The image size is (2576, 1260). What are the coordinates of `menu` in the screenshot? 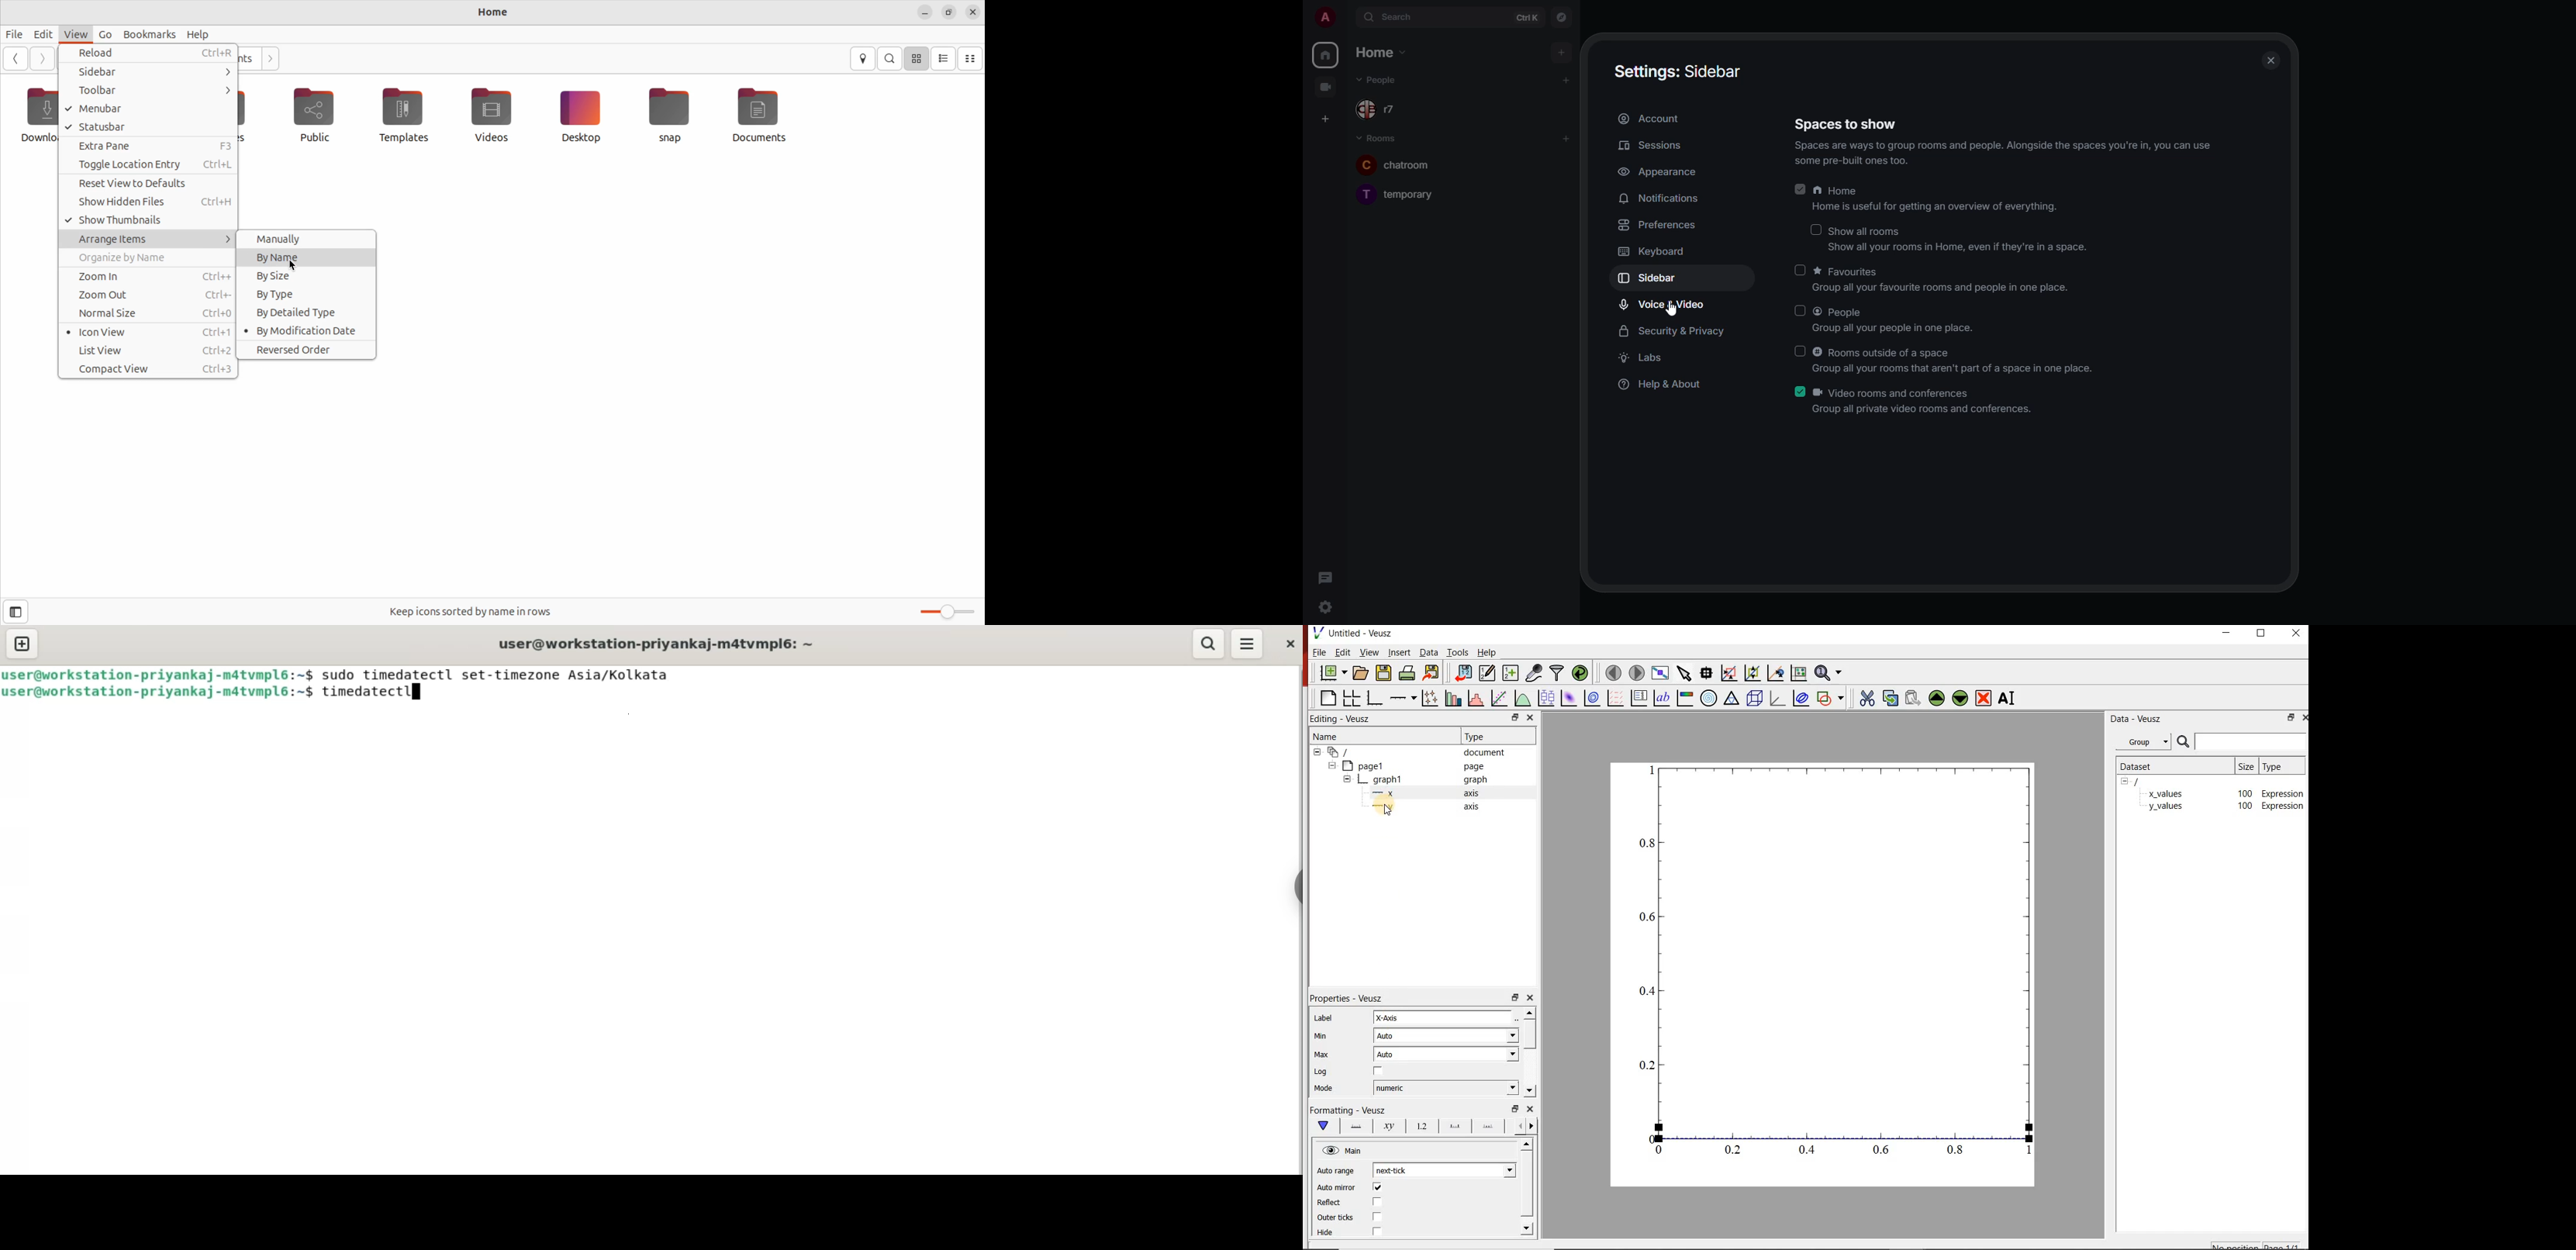 It's located at (1247, 644).